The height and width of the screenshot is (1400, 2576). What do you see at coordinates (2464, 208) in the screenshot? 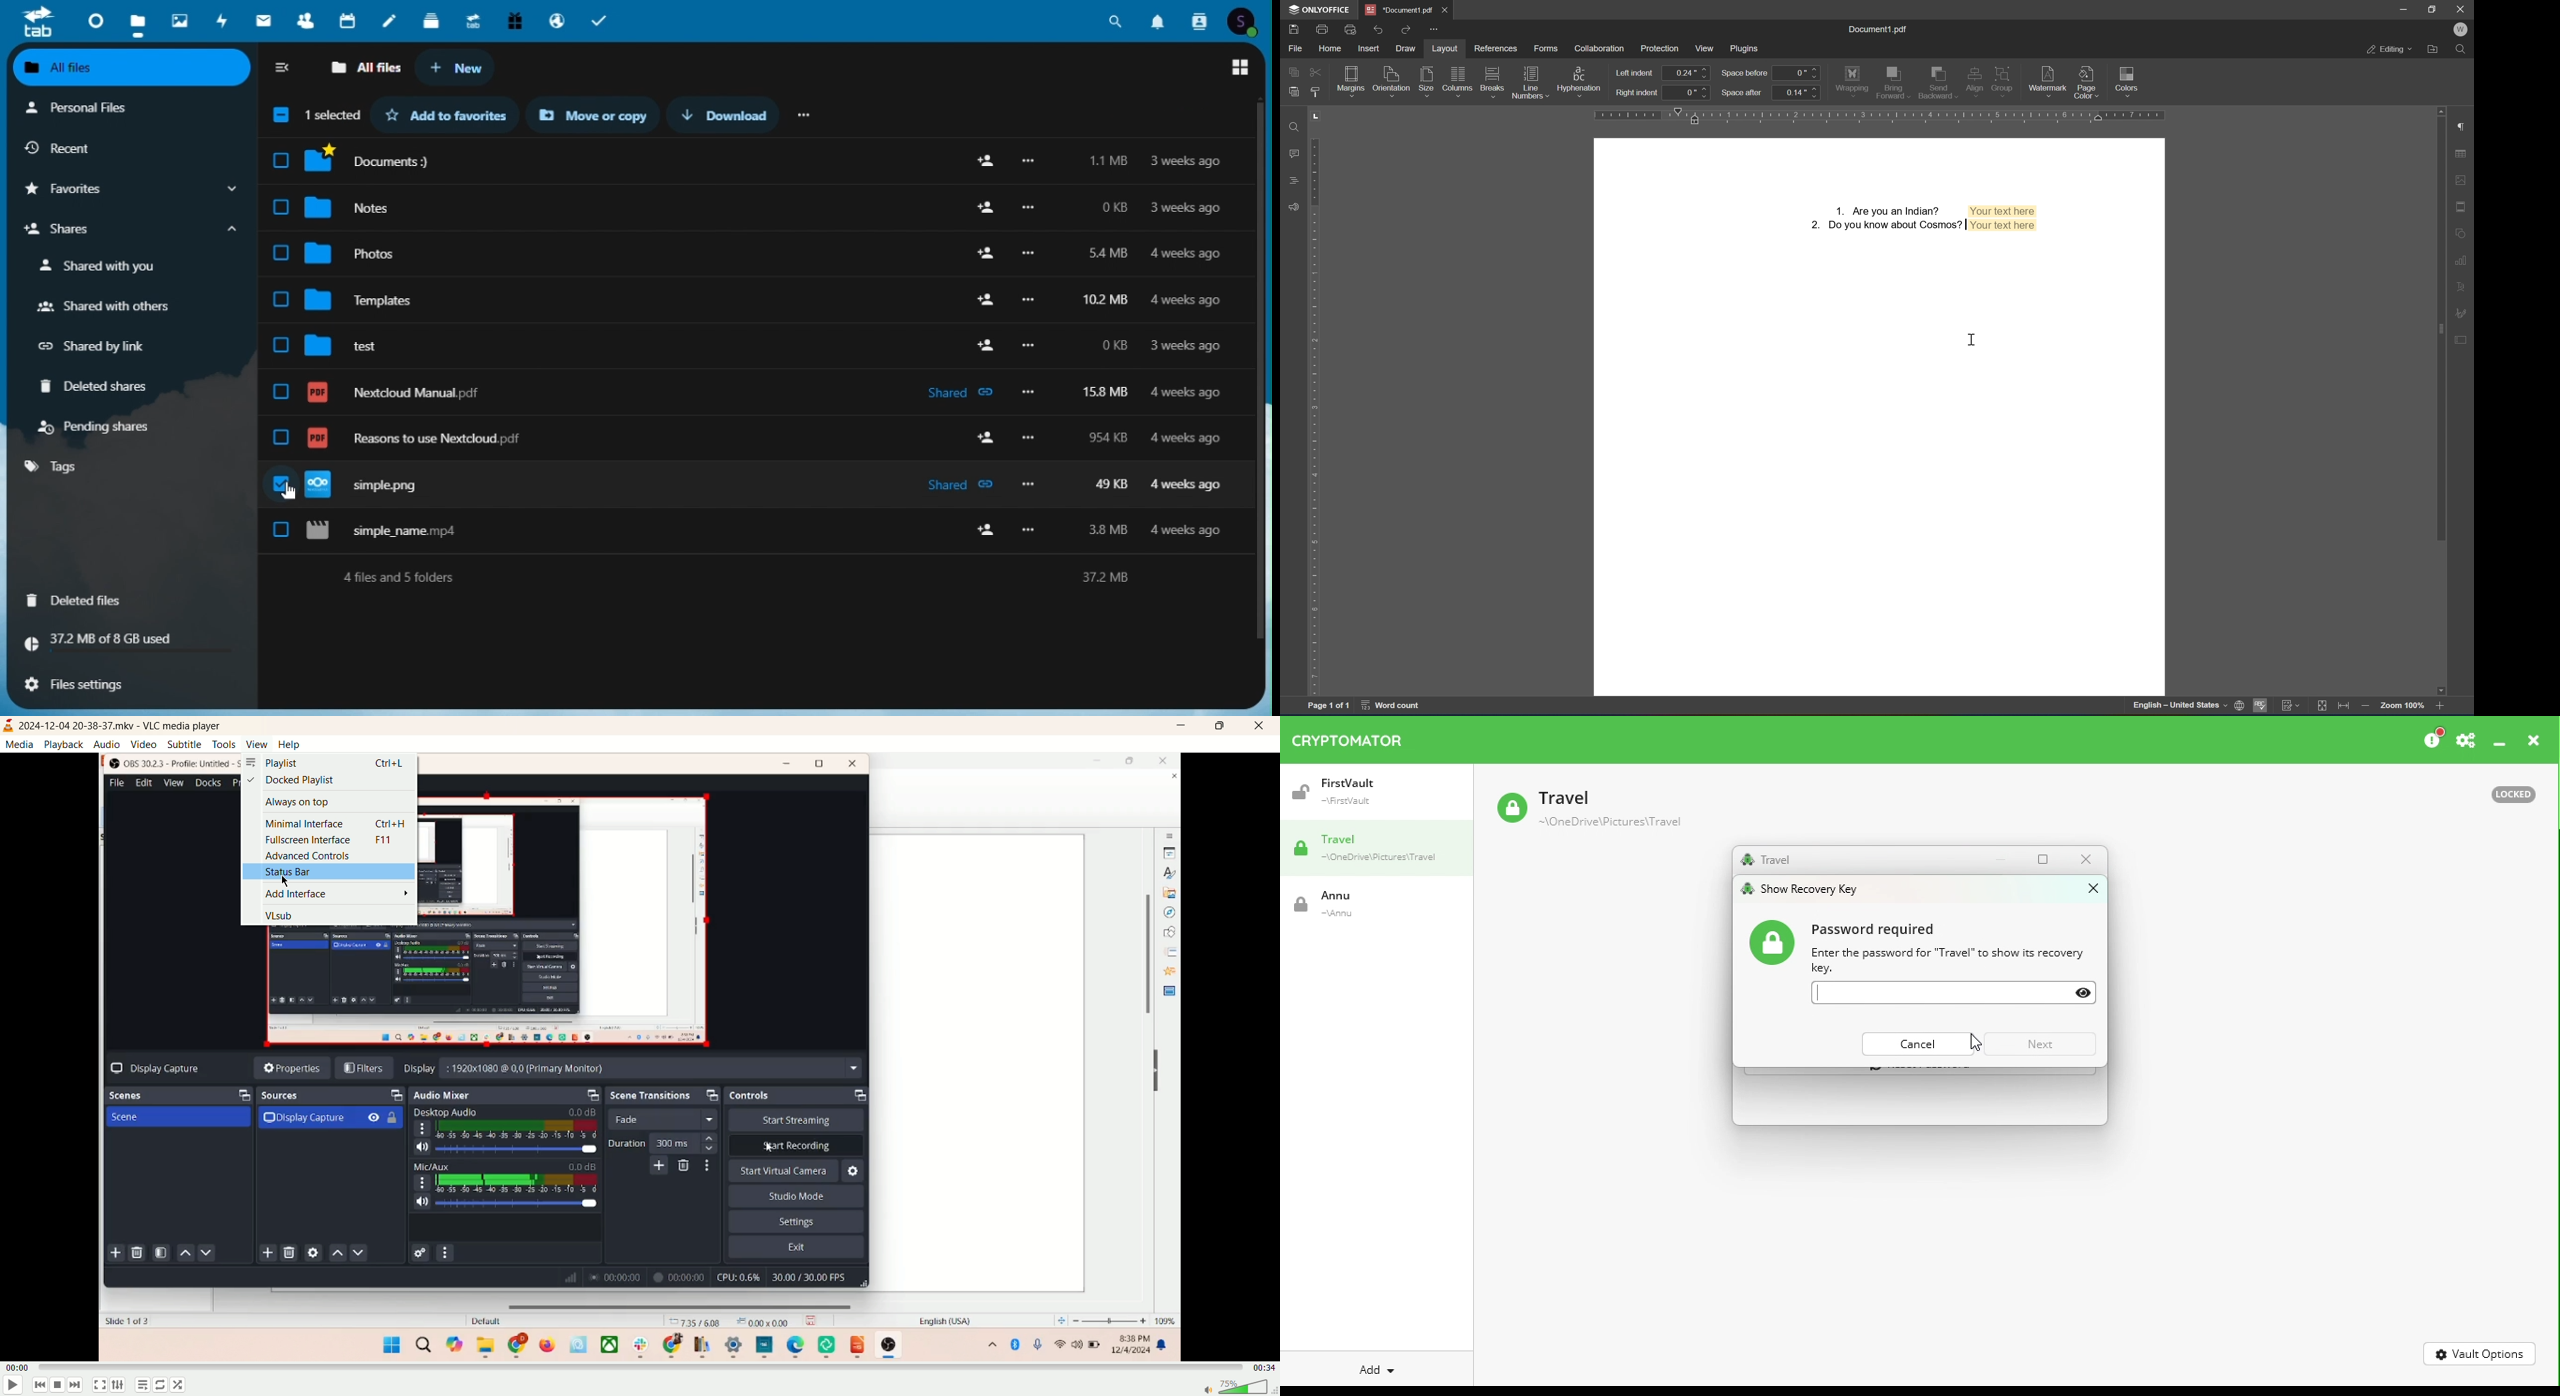
I see `header & footer settings` at bounding box center [2464, 208].